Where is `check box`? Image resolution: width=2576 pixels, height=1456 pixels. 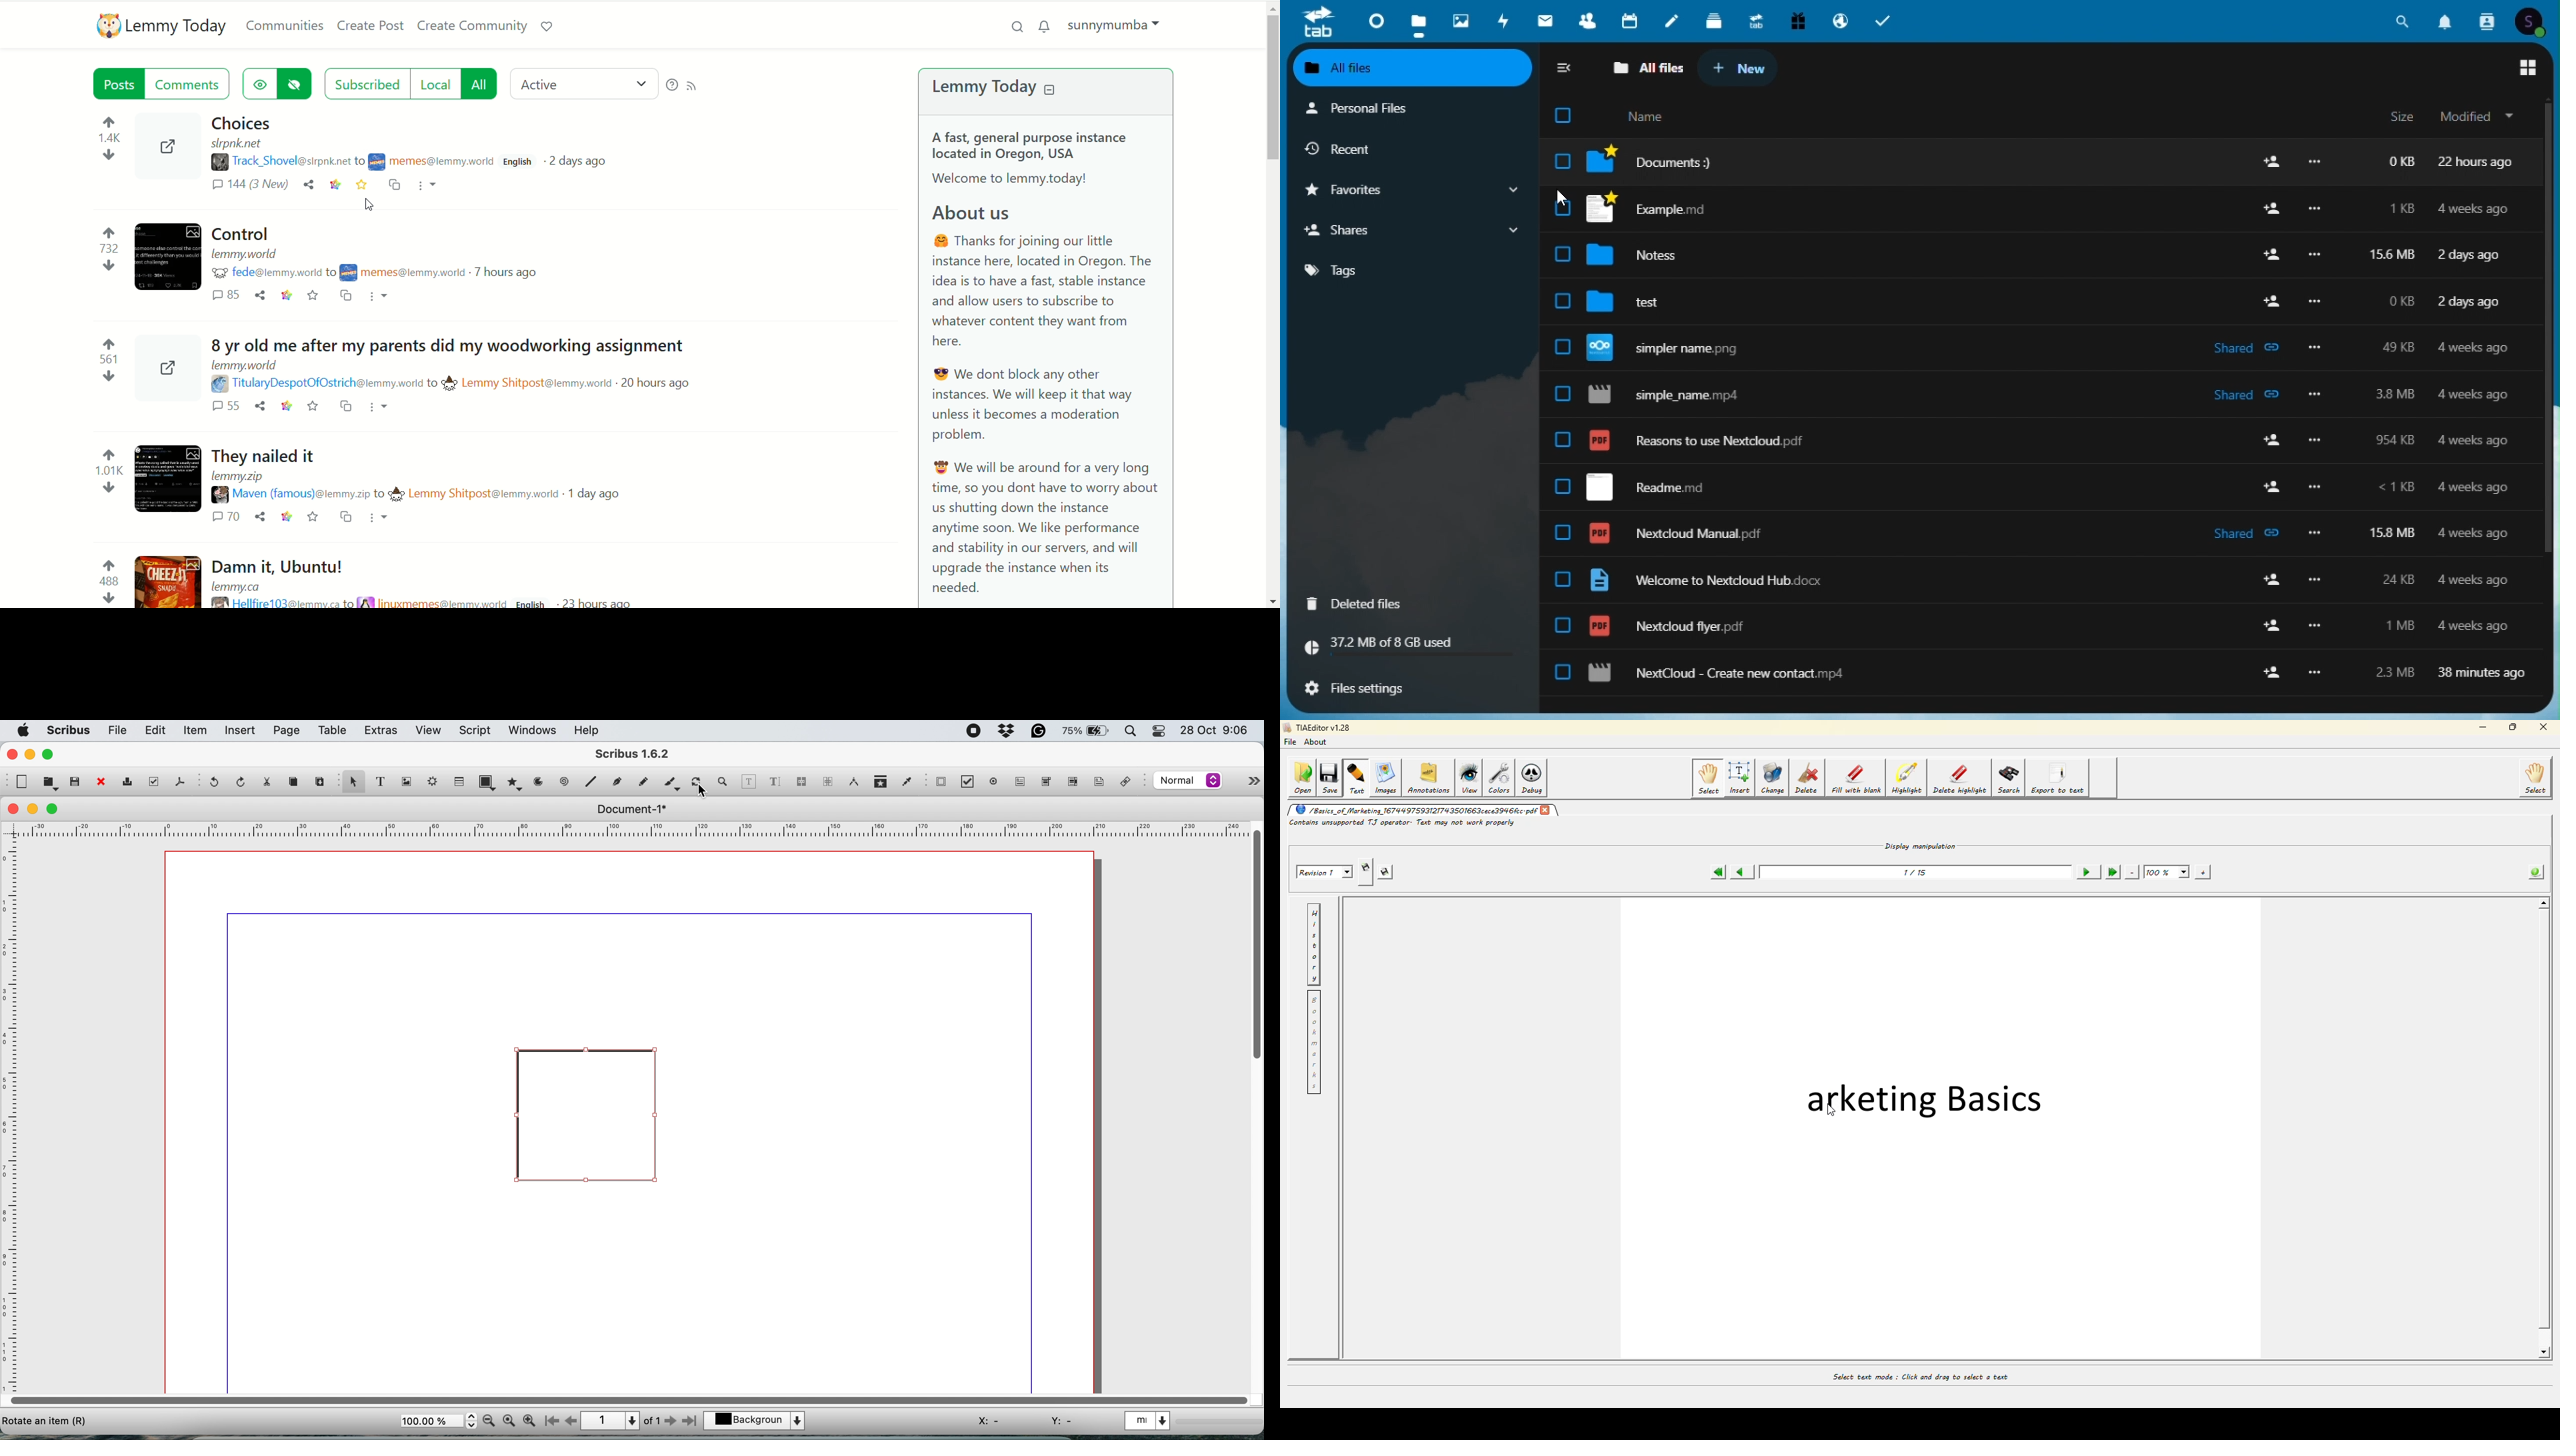
check box is located at coordinates (1562, 486).